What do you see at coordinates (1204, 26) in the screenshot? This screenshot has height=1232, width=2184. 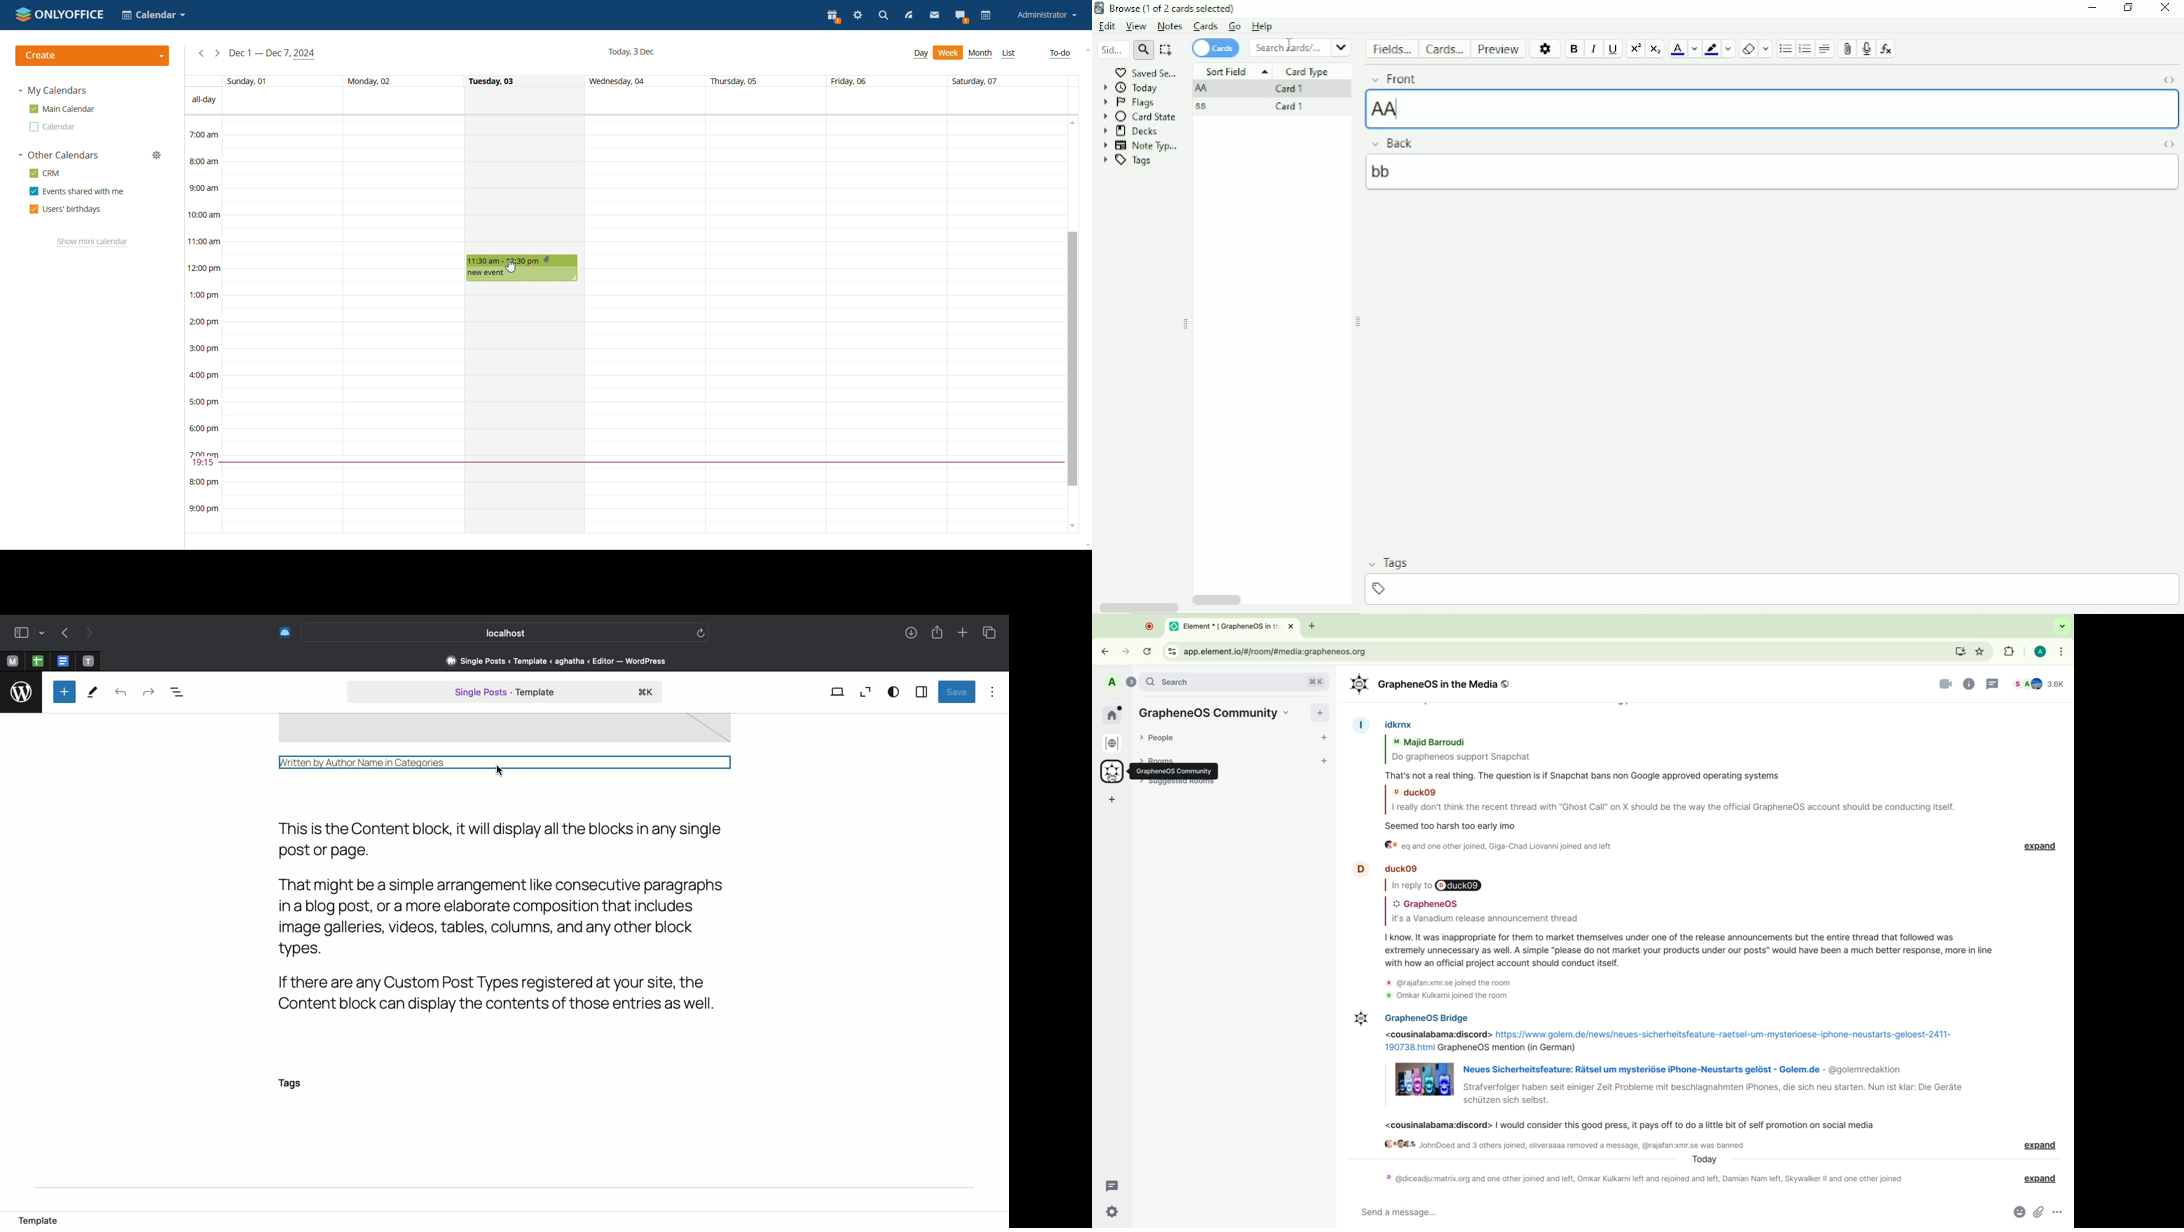 I see `Cards` at bounding box center [1204, 26].